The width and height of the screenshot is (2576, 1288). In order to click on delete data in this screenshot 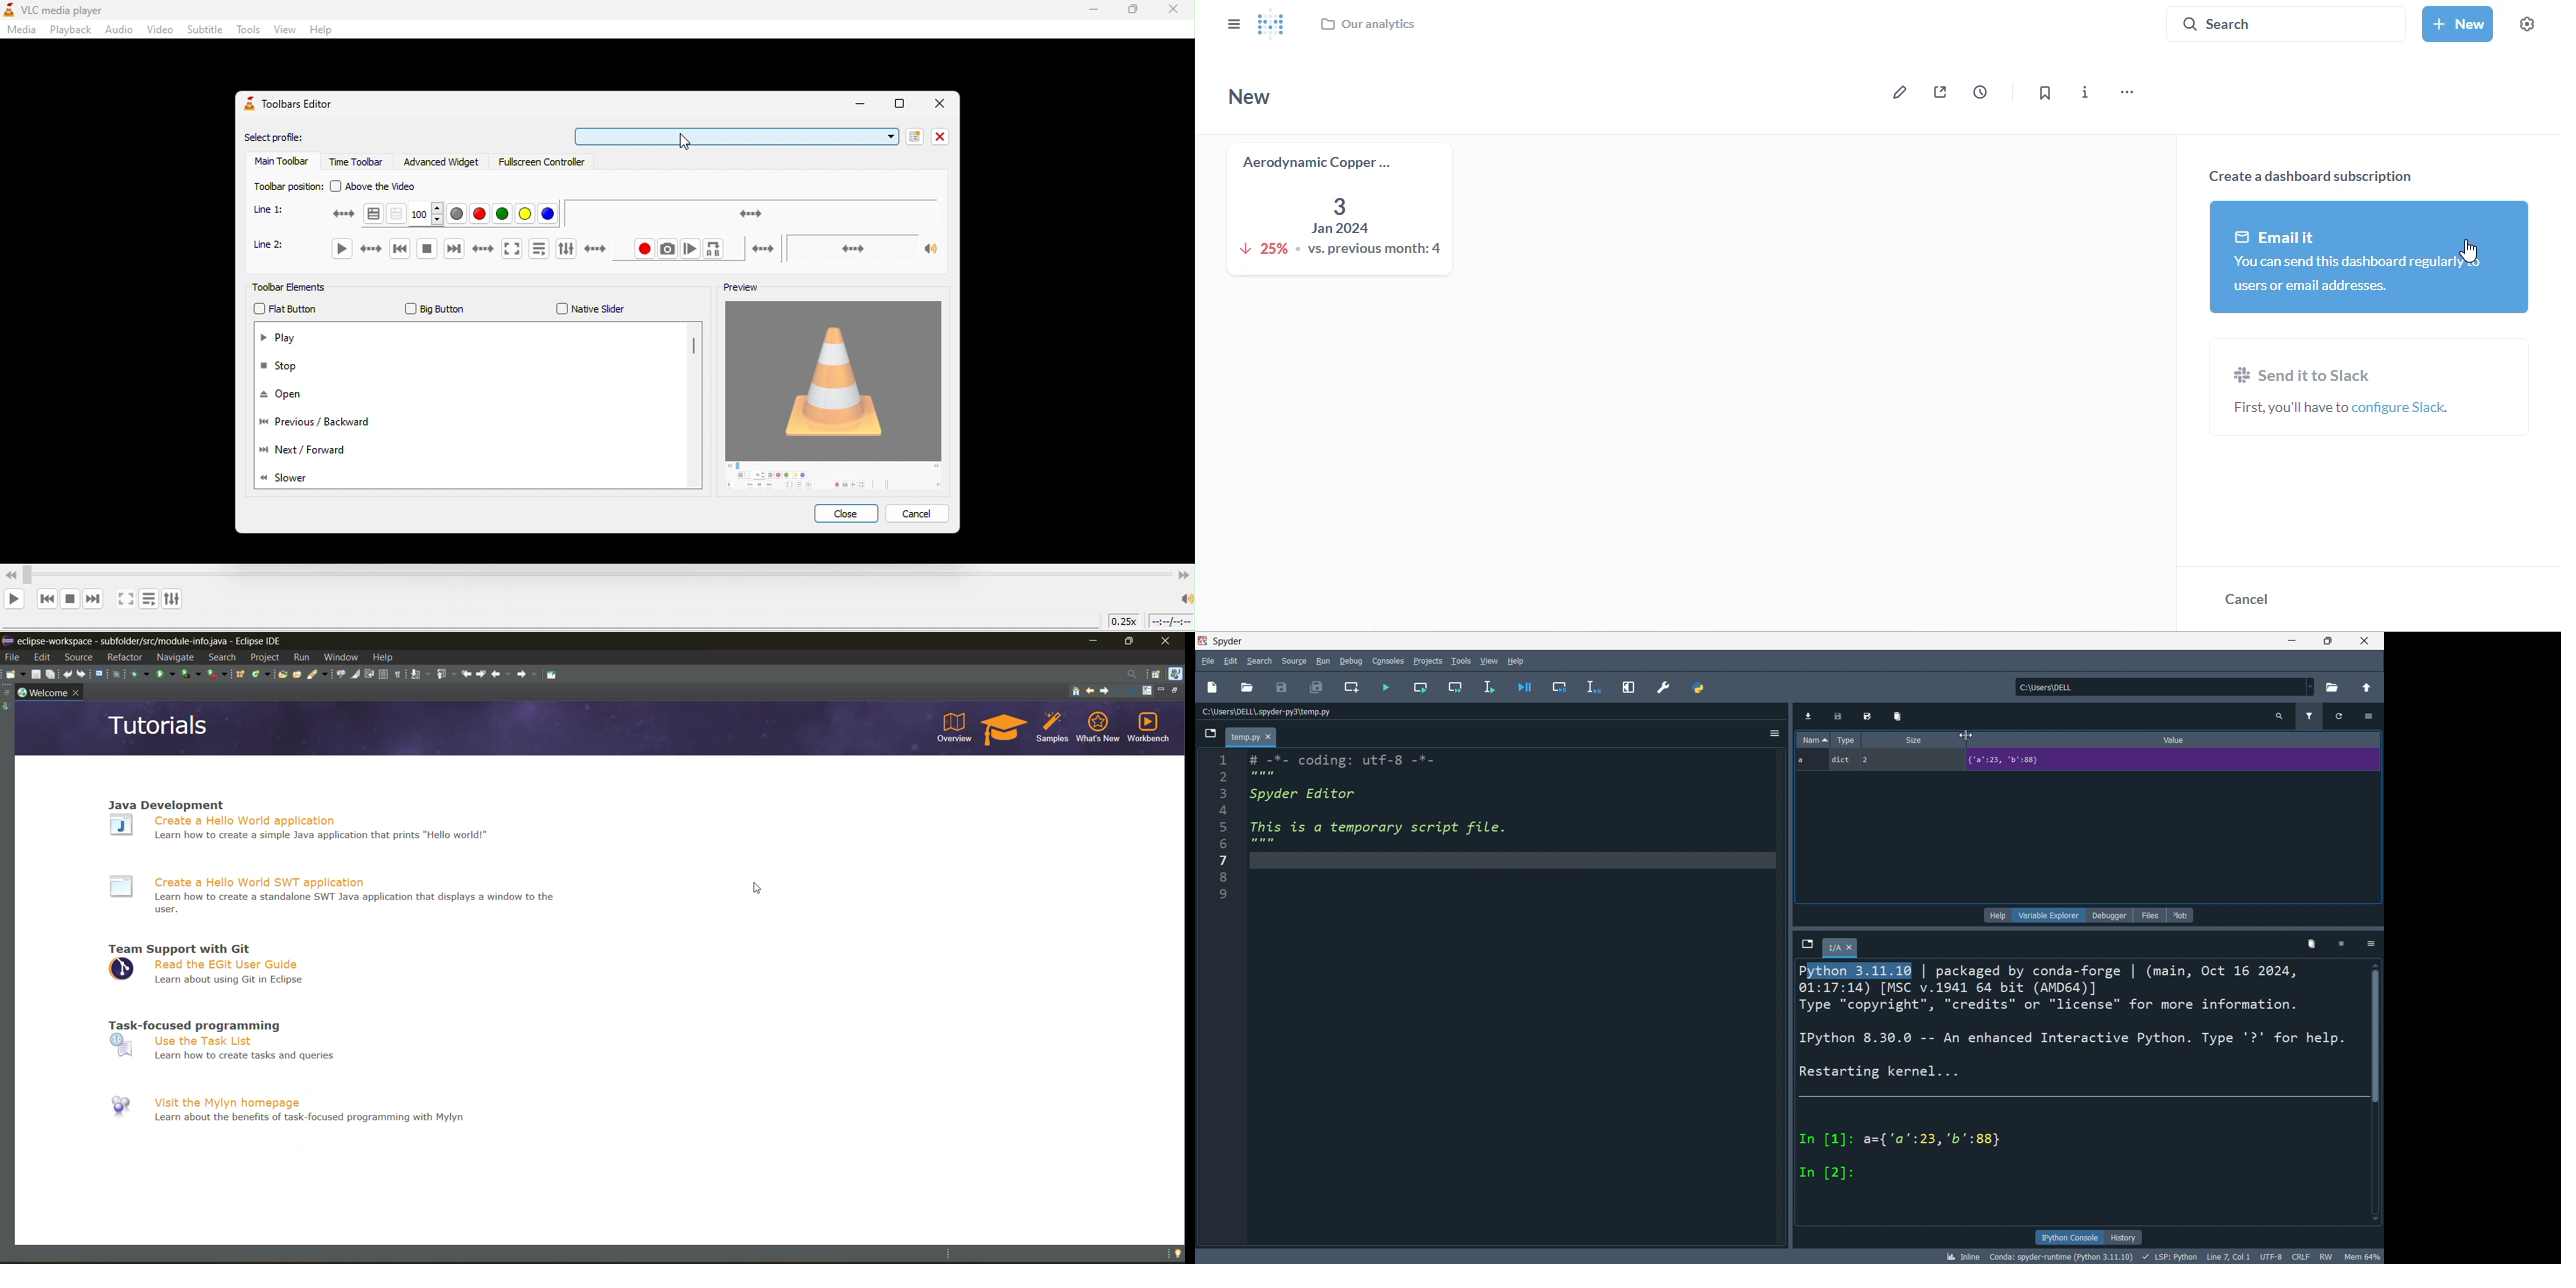, I will do `click(1894, 717)`.